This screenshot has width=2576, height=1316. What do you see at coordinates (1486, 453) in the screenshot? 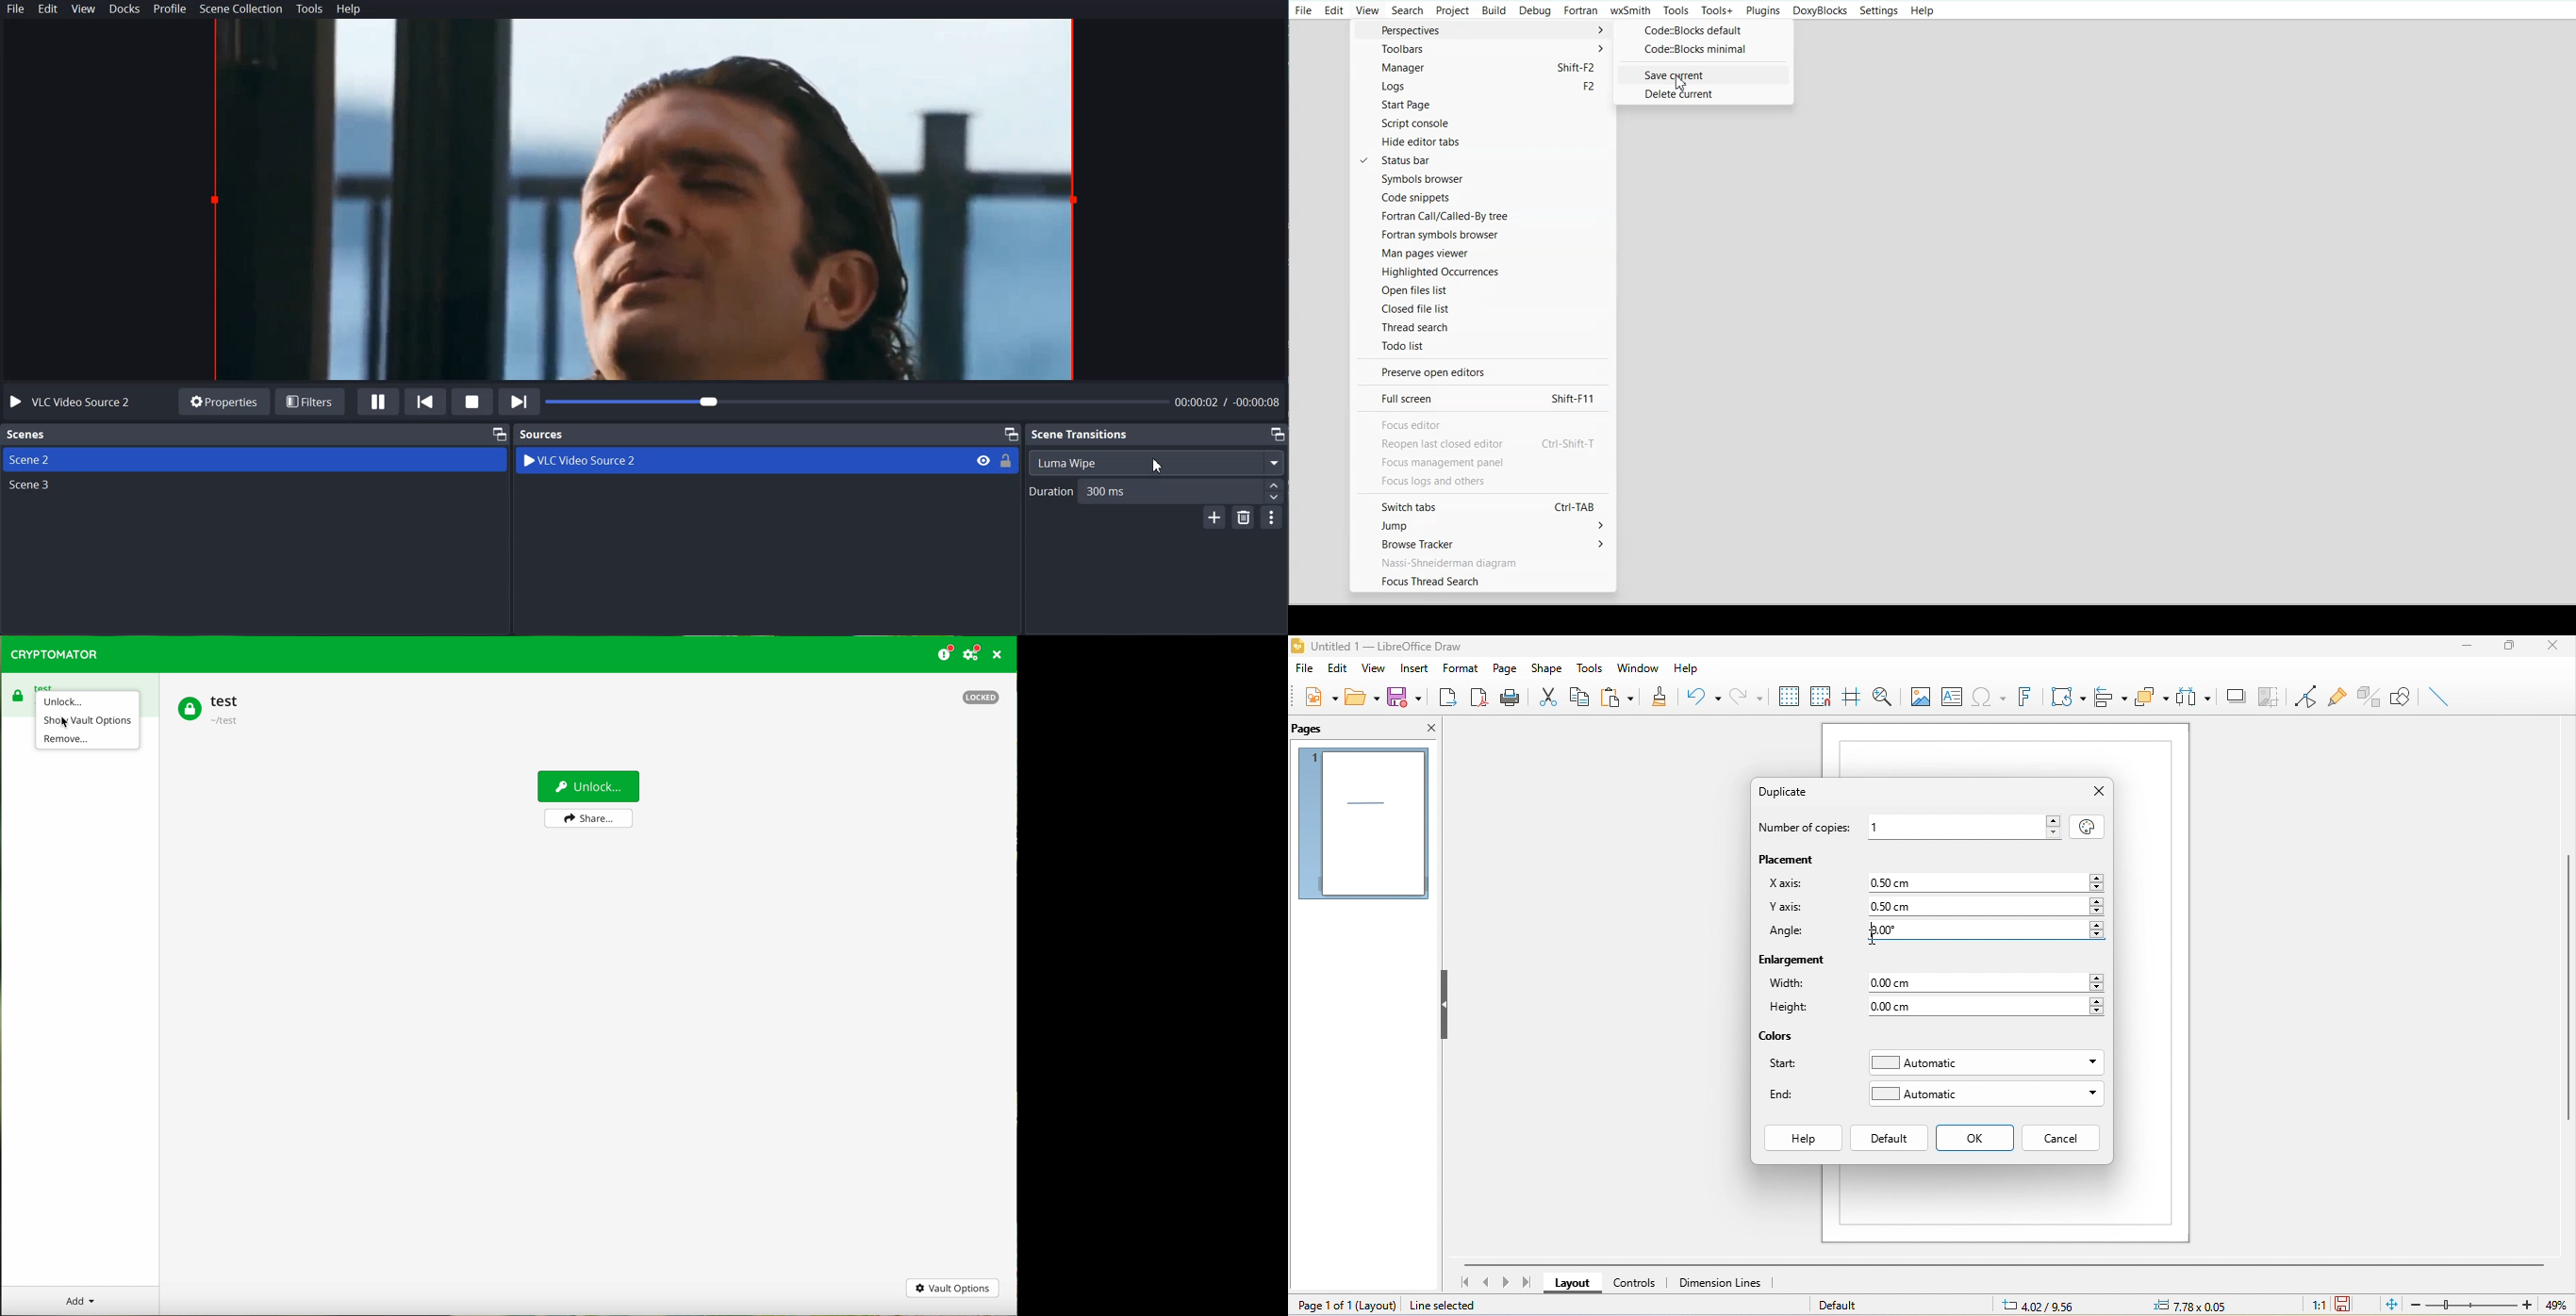
I see `text` at bounding box center [1486, 453].